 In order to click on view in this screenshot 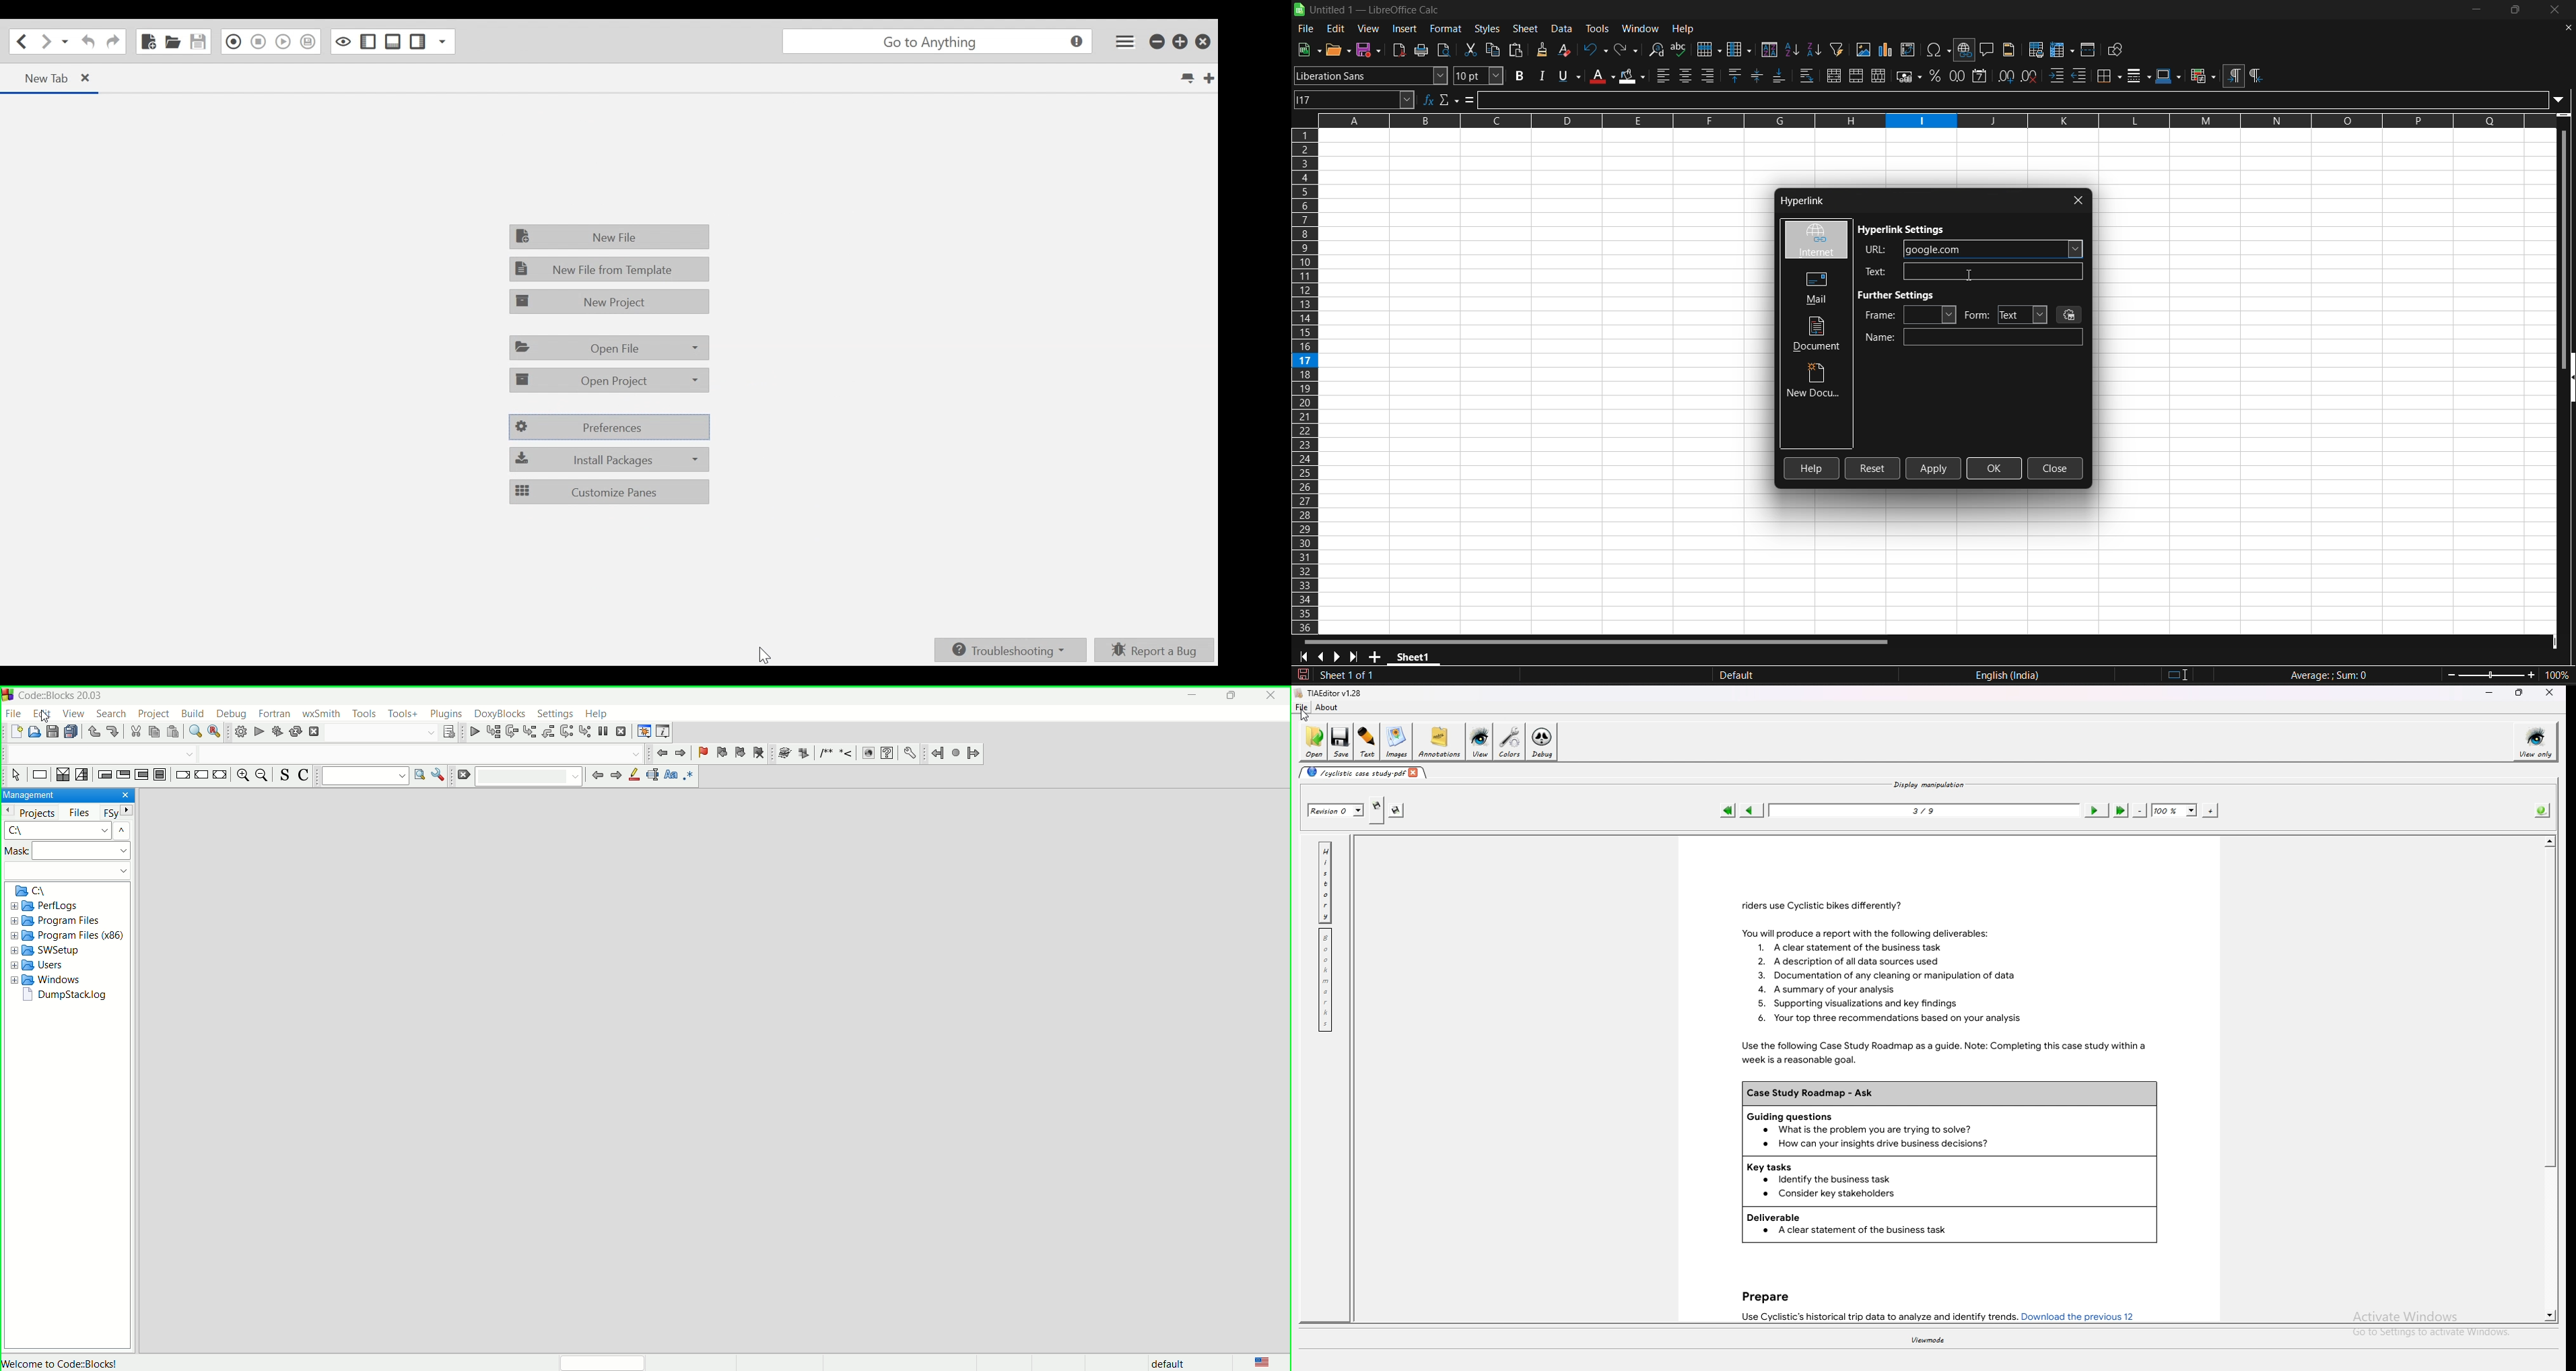, I will do `click(71, 714)`.